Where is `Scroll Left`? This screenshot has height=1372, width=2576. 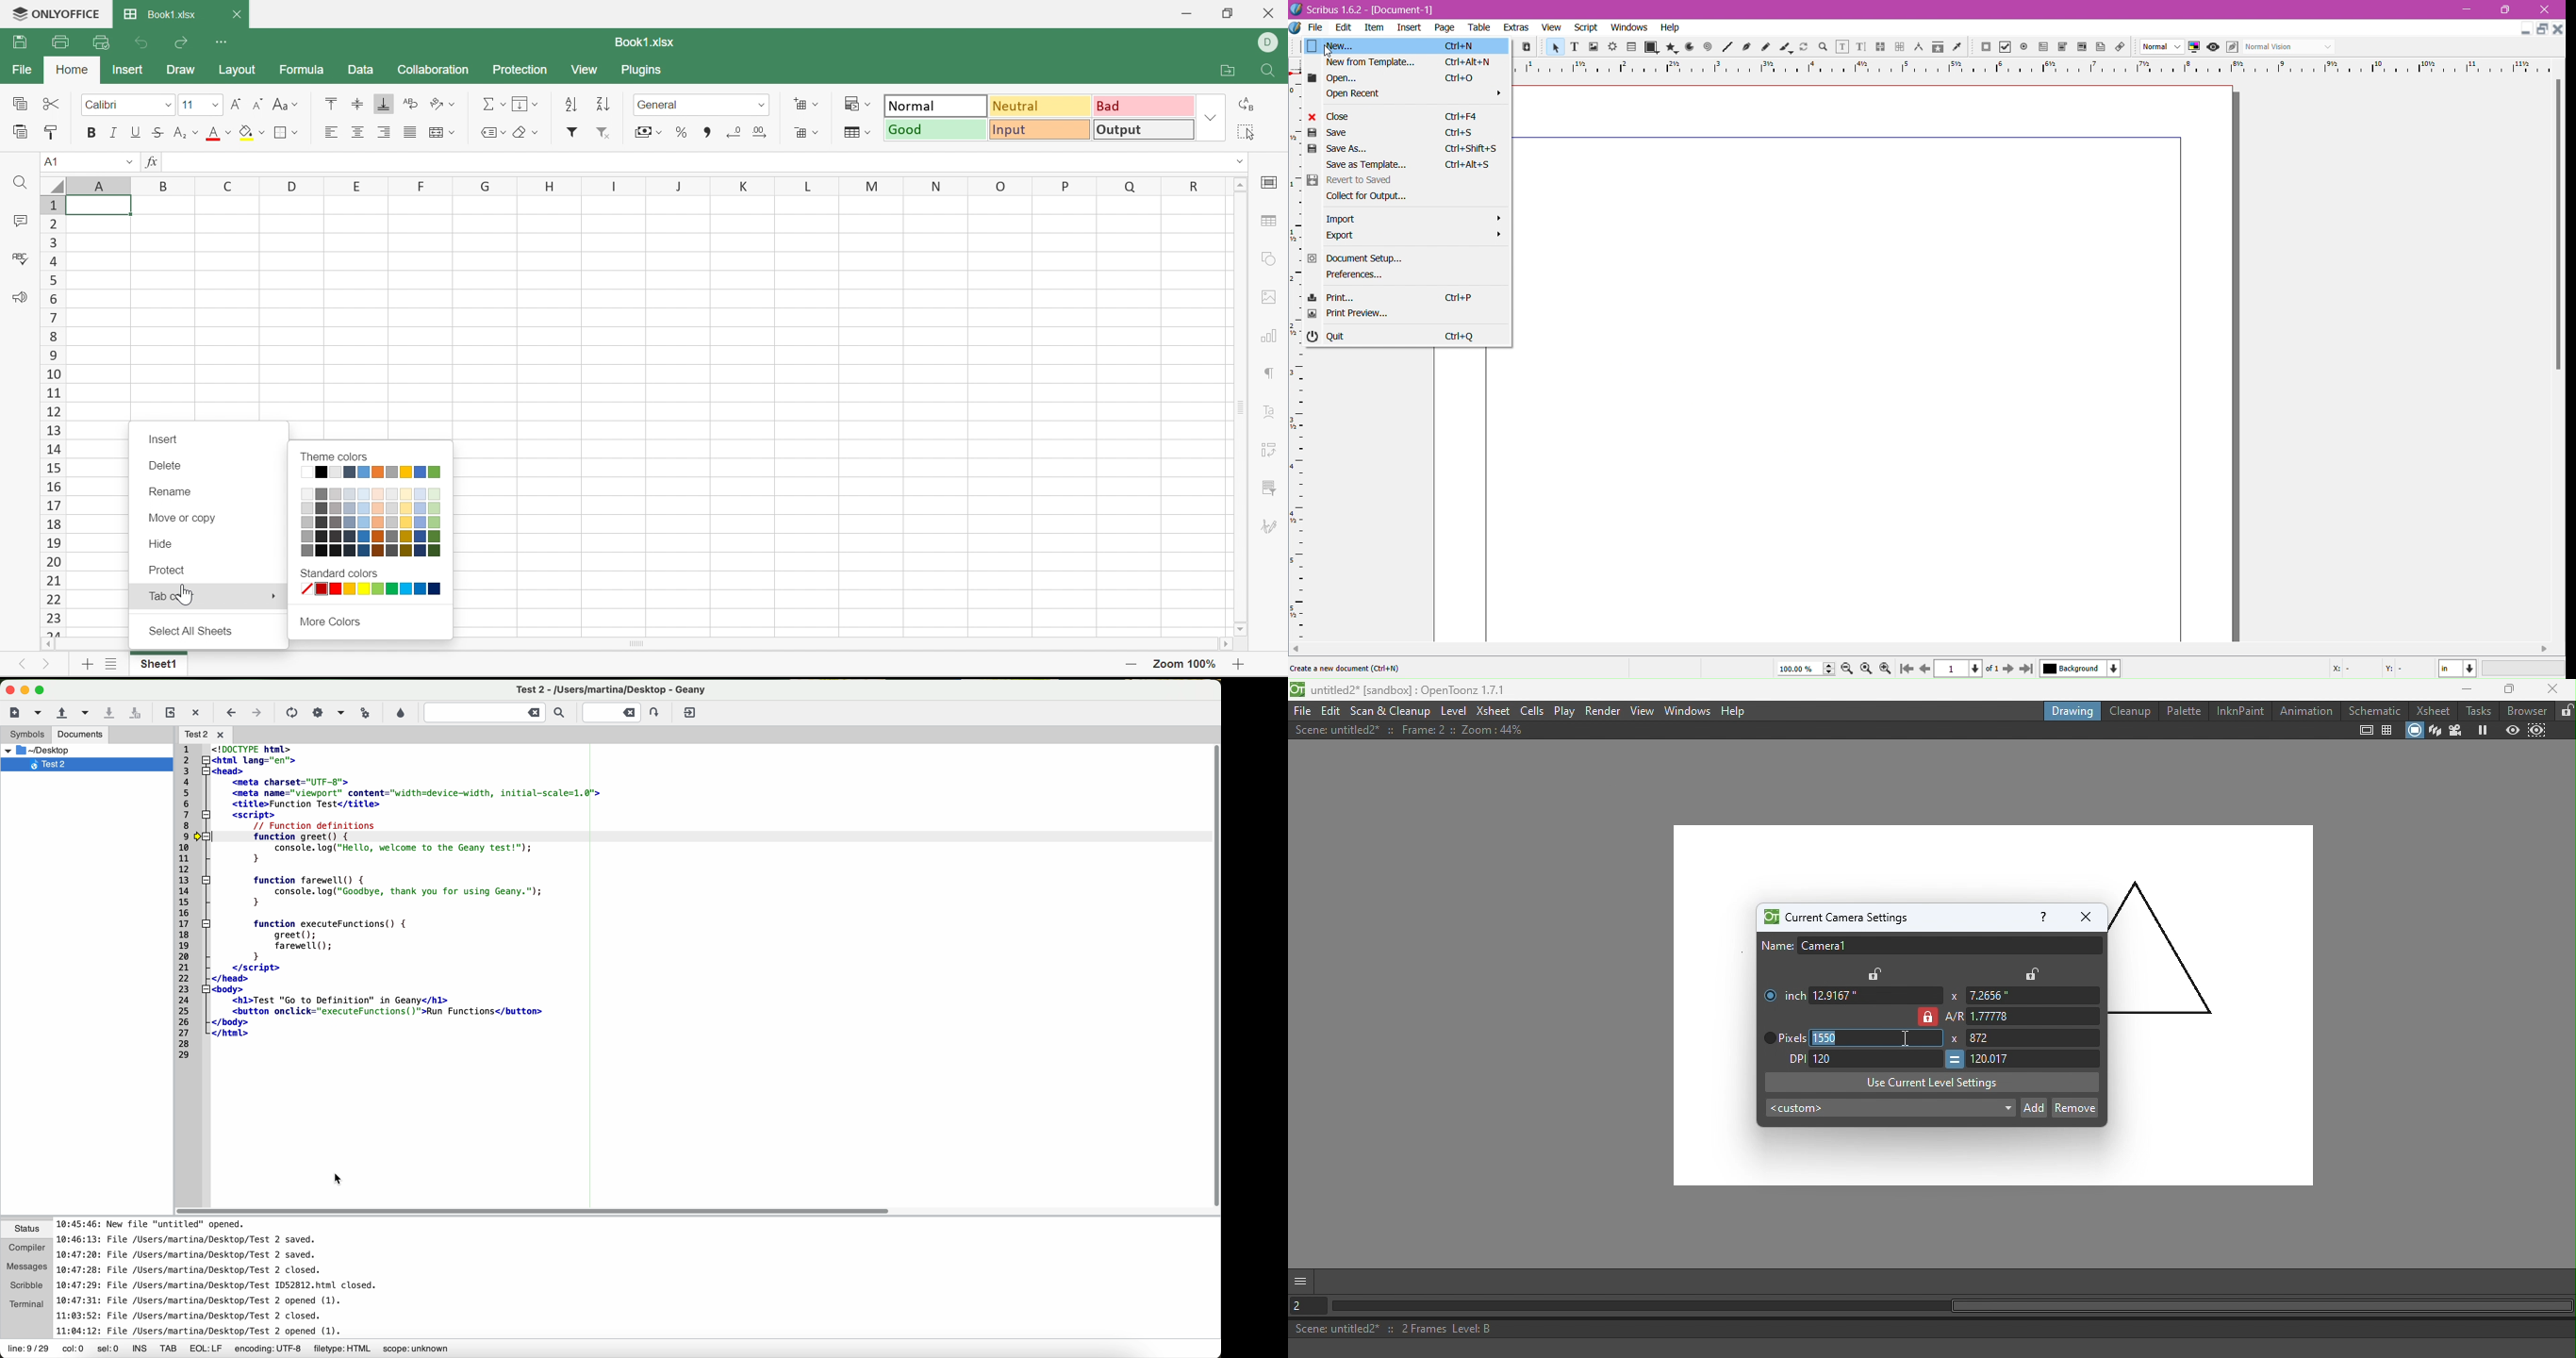
Scroll Left is located at coordinates (46, 643).